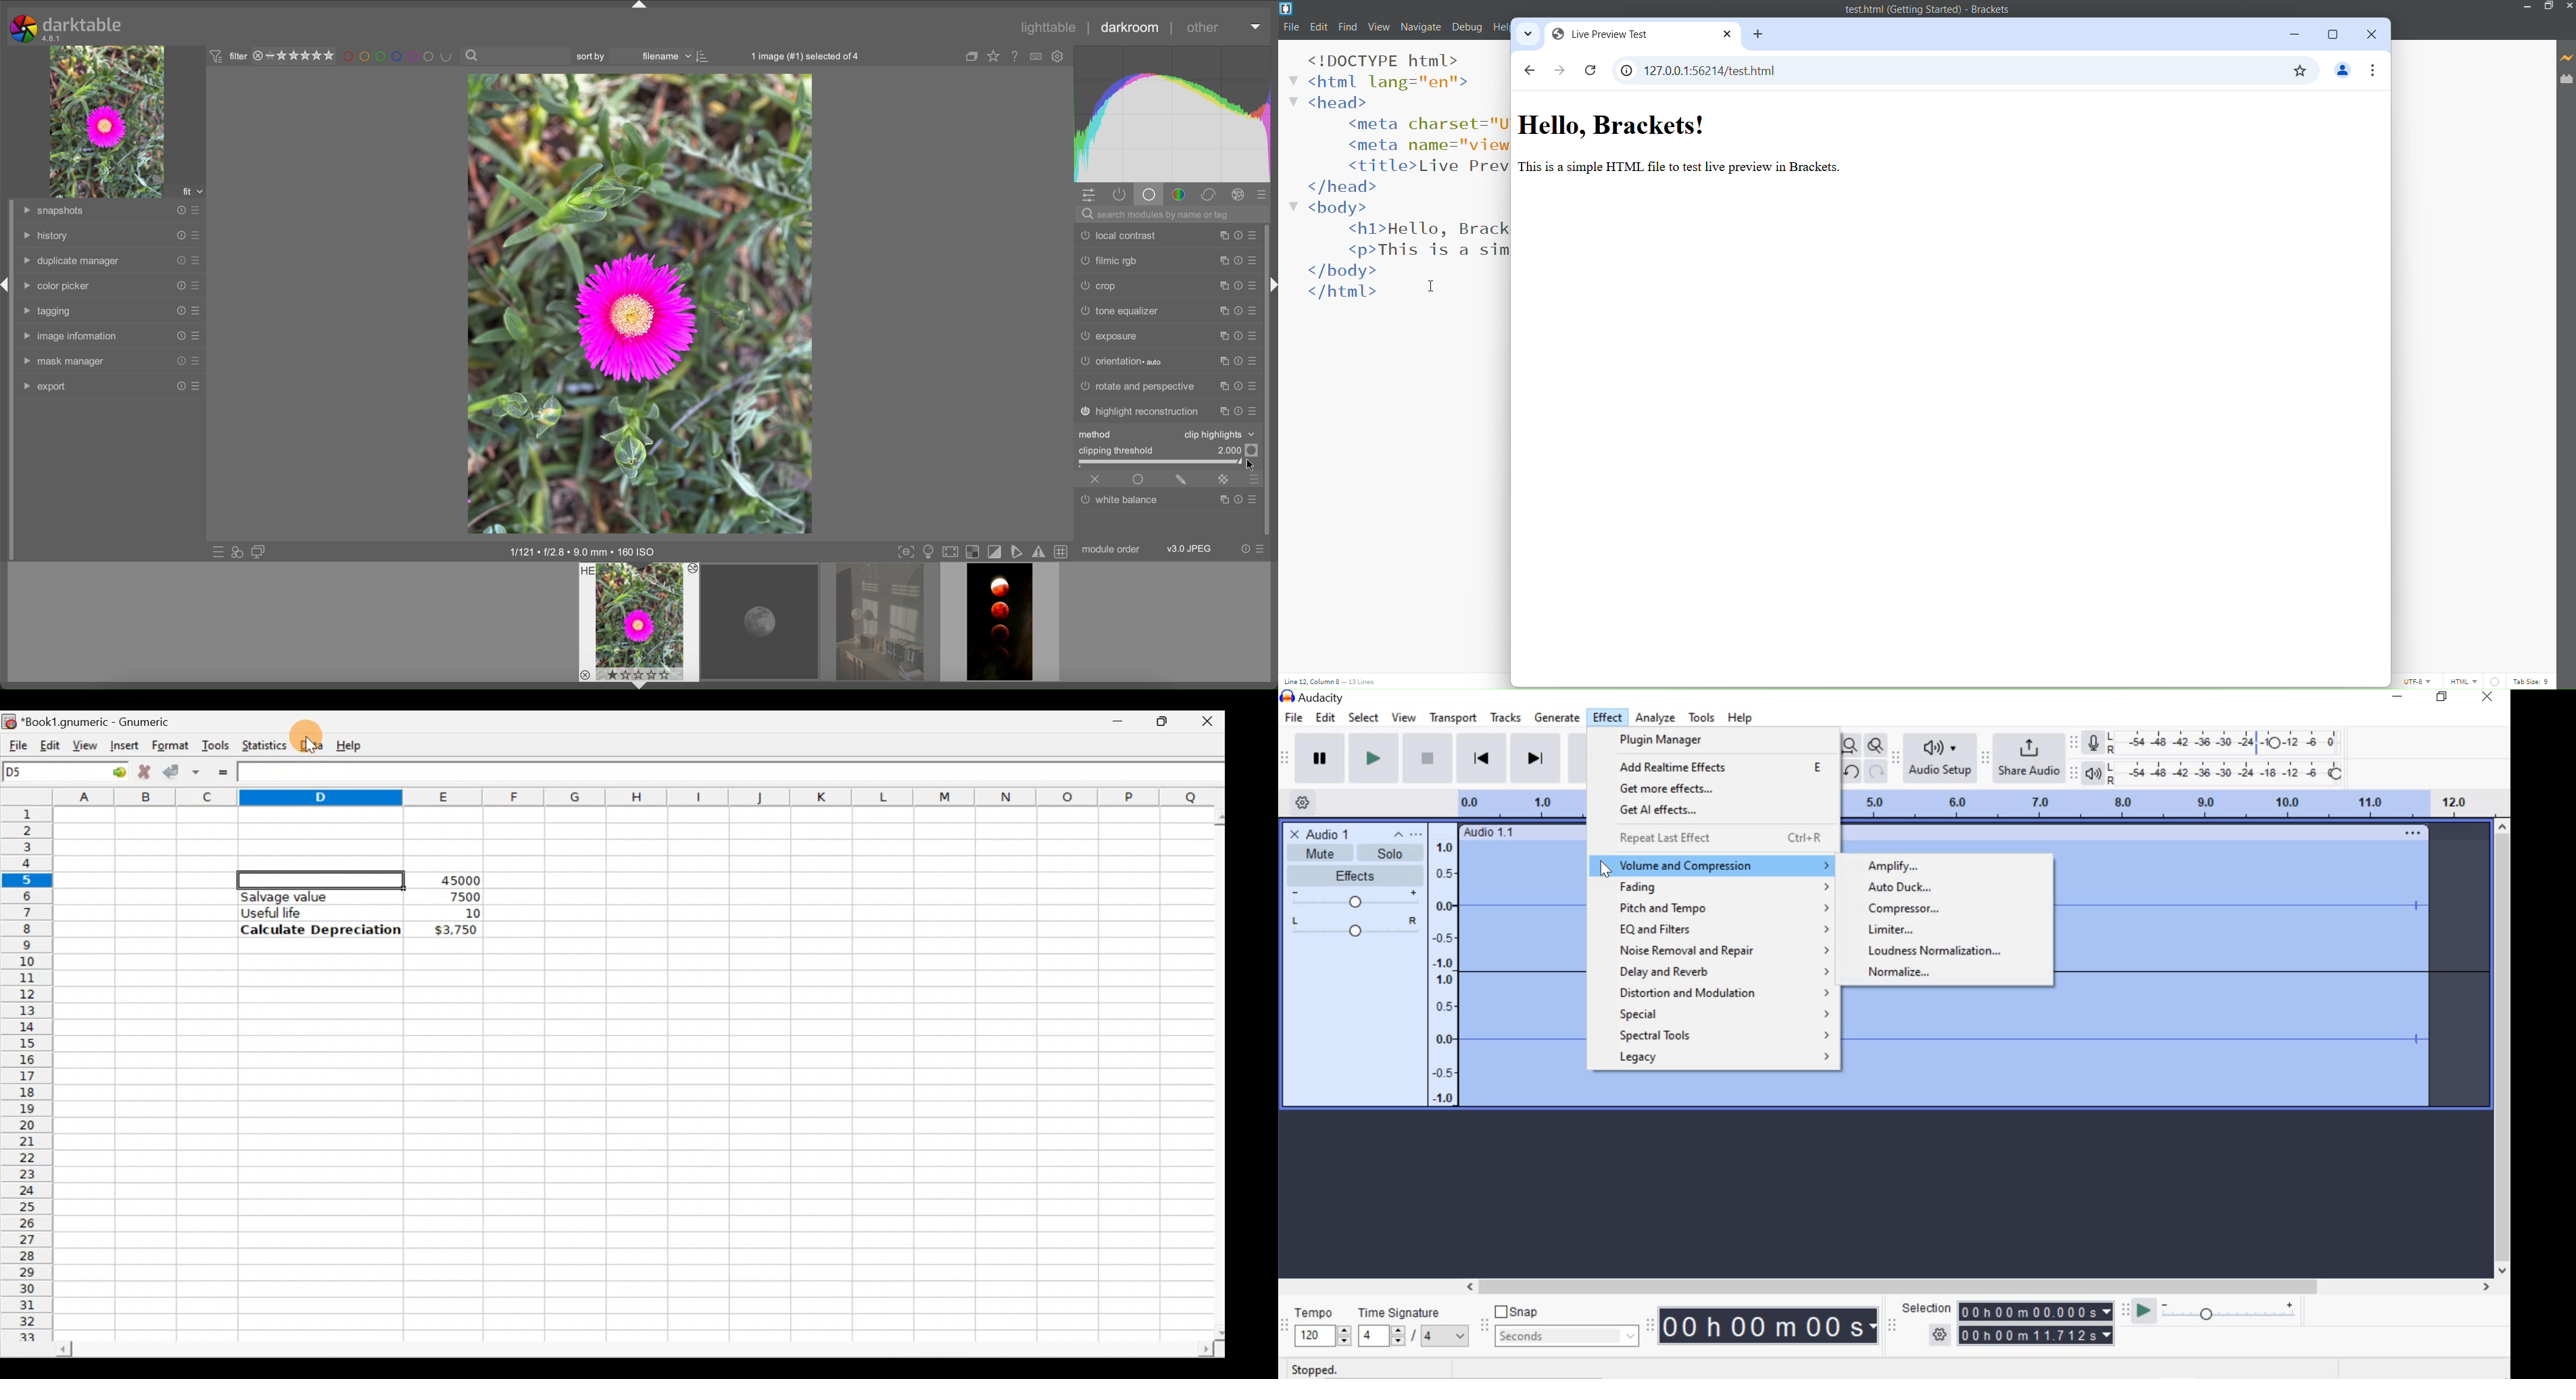 This screenshot has width=2576, height=1400. Describe the element at coordinates (2503, 1048) in the screenshot. I see `scrollbar` at that location.